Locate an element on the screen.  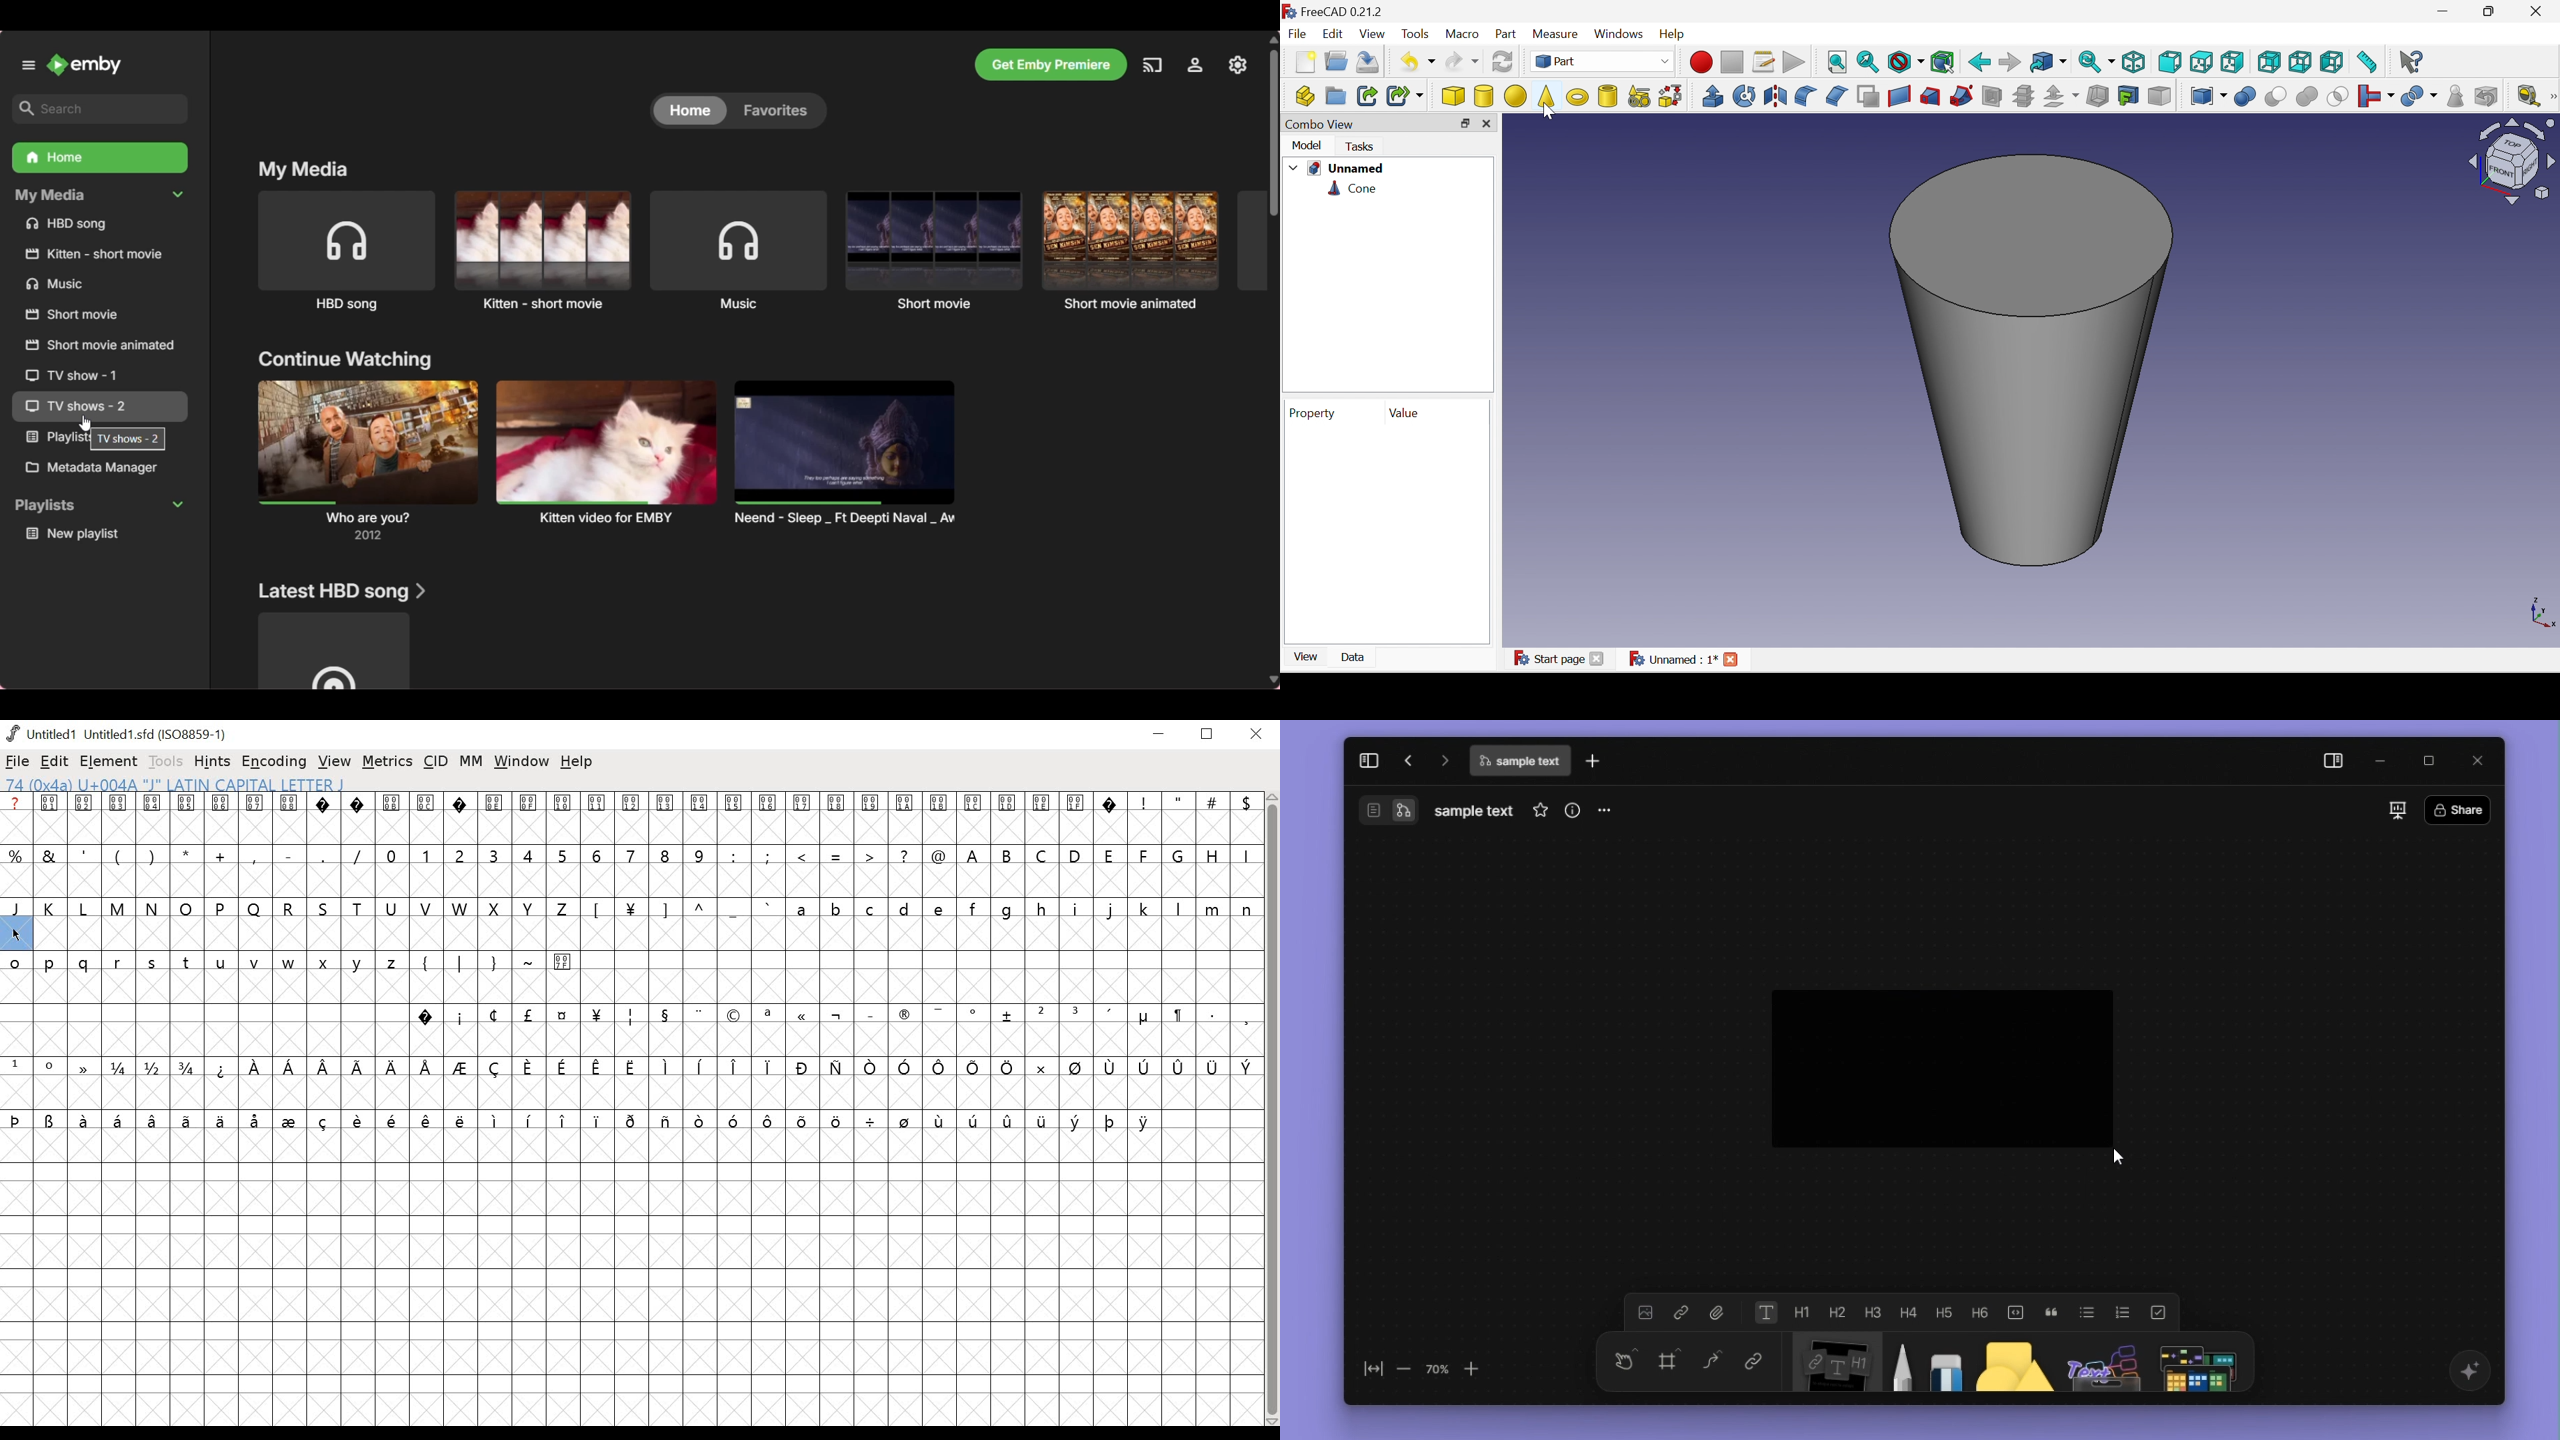
Cylinder is located at coordinates (1483, 96).